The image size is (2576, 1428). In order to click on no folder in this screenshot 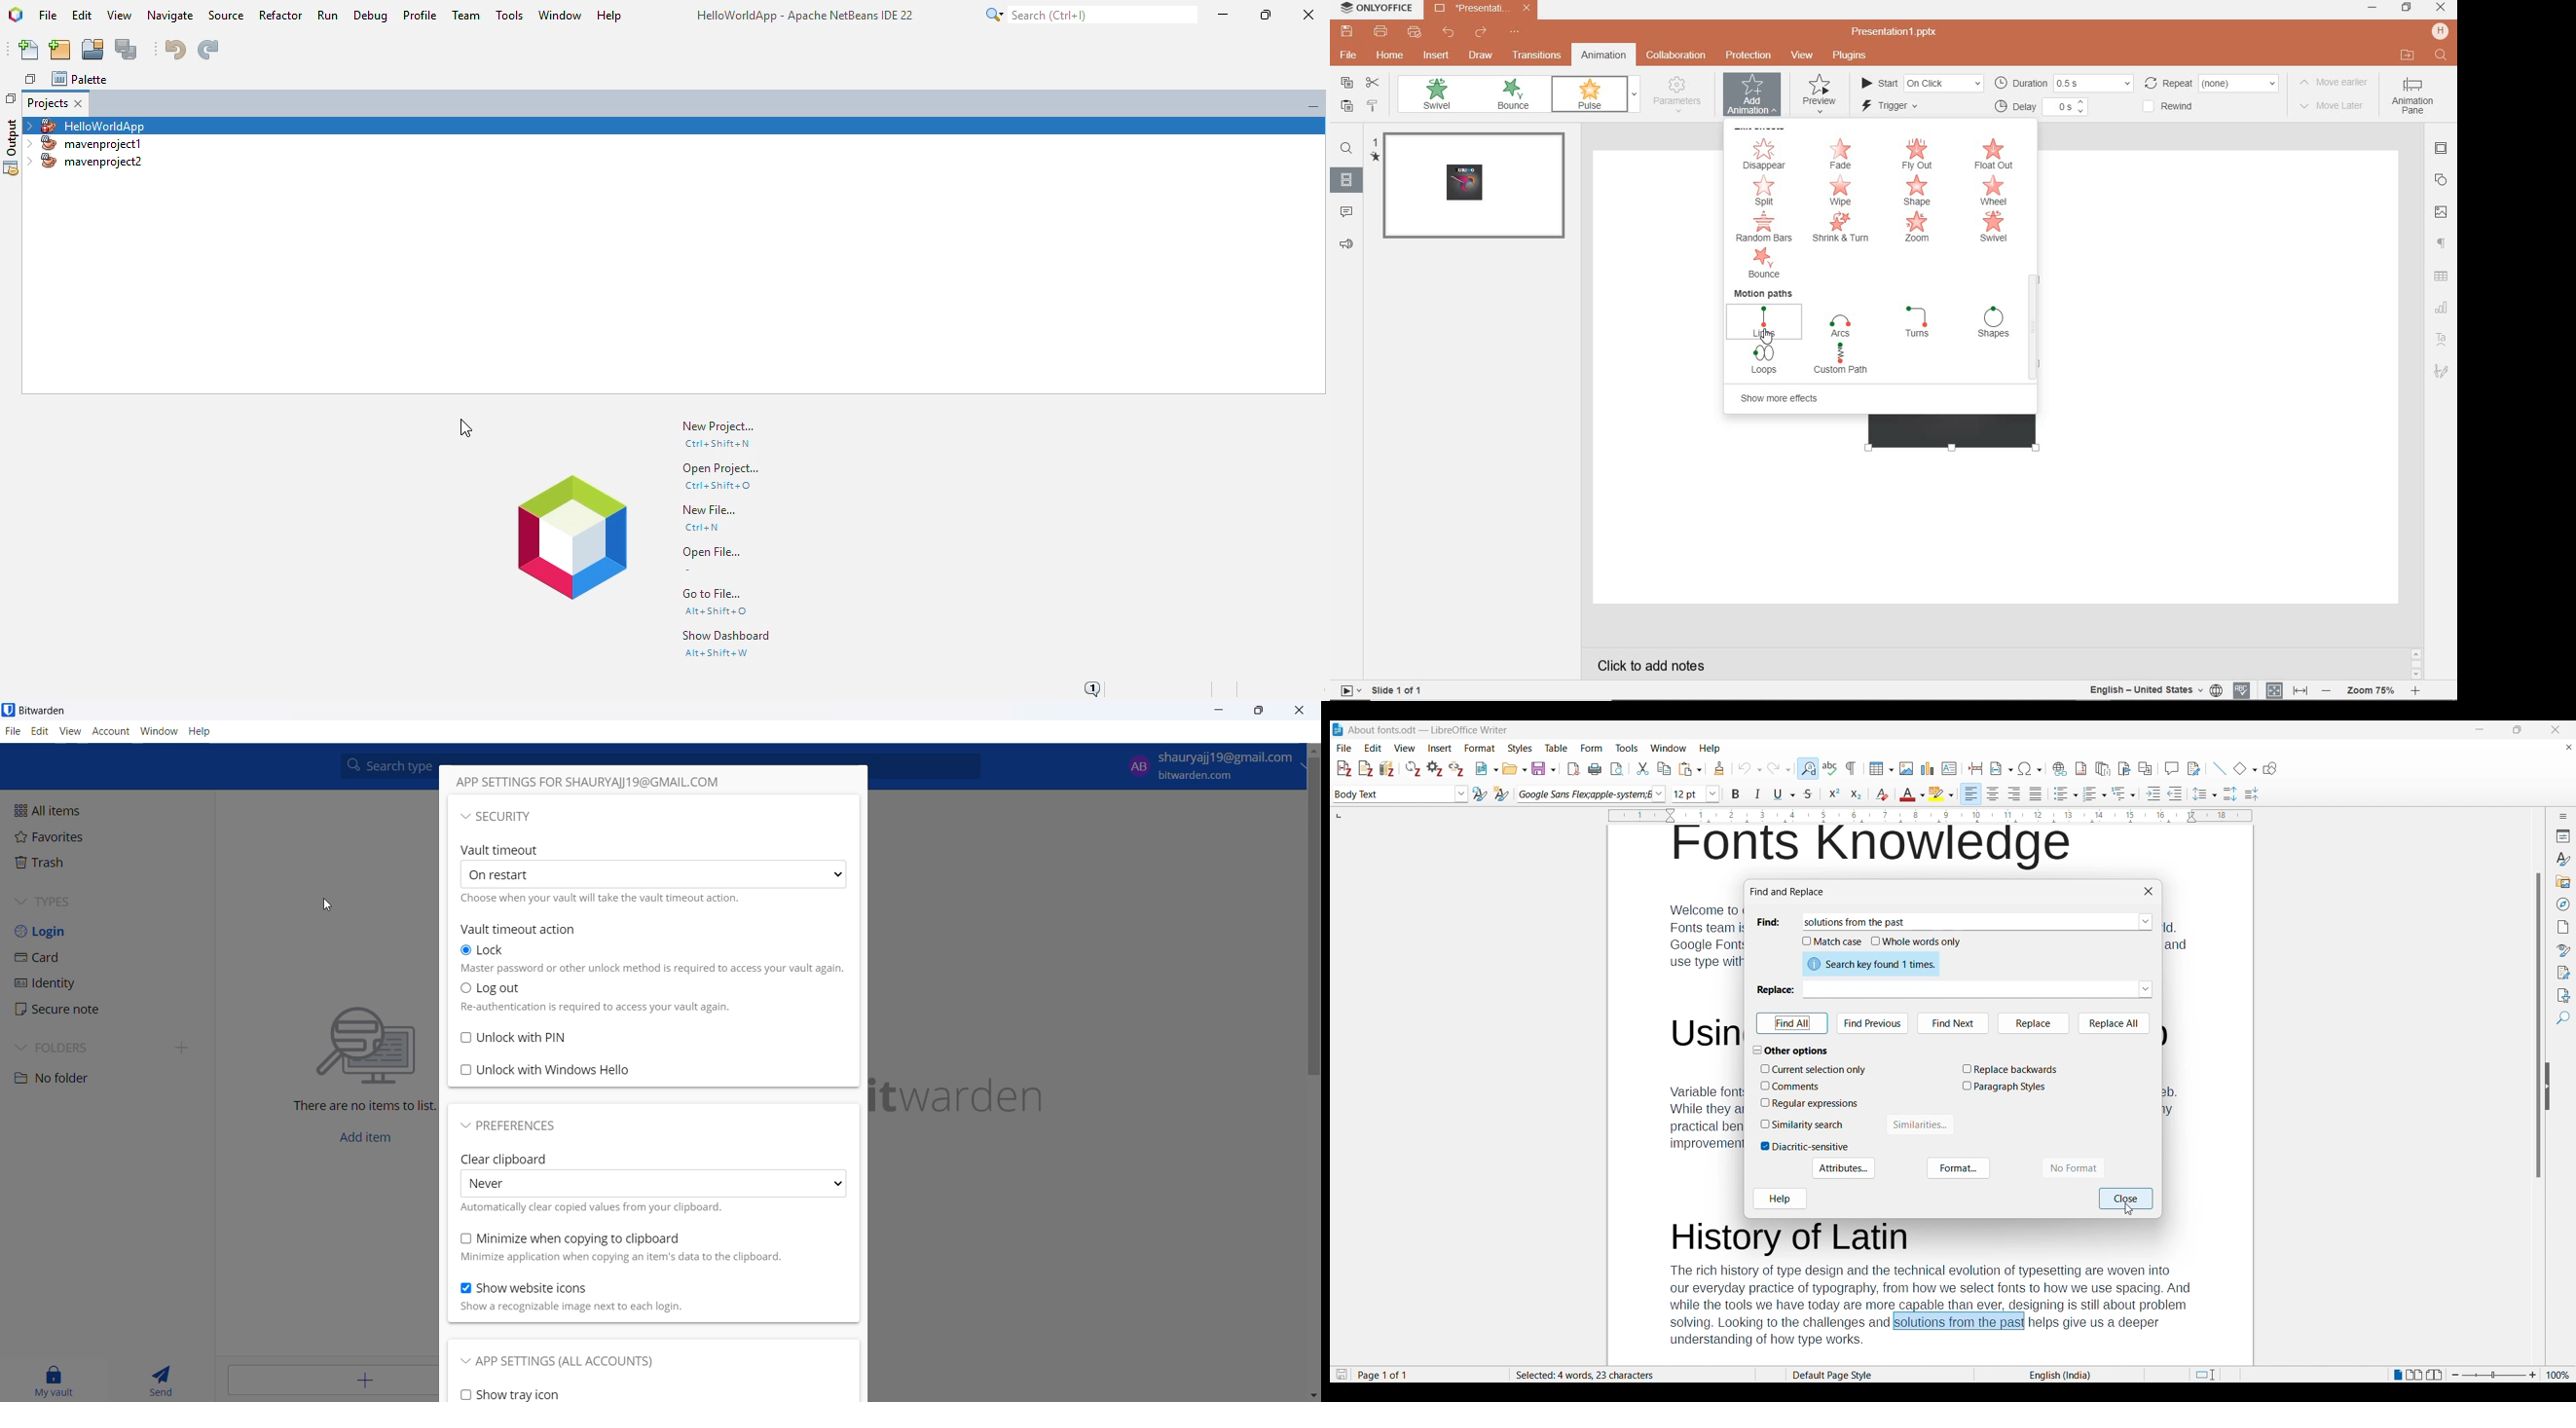, I will do `click(103, 1080)`.